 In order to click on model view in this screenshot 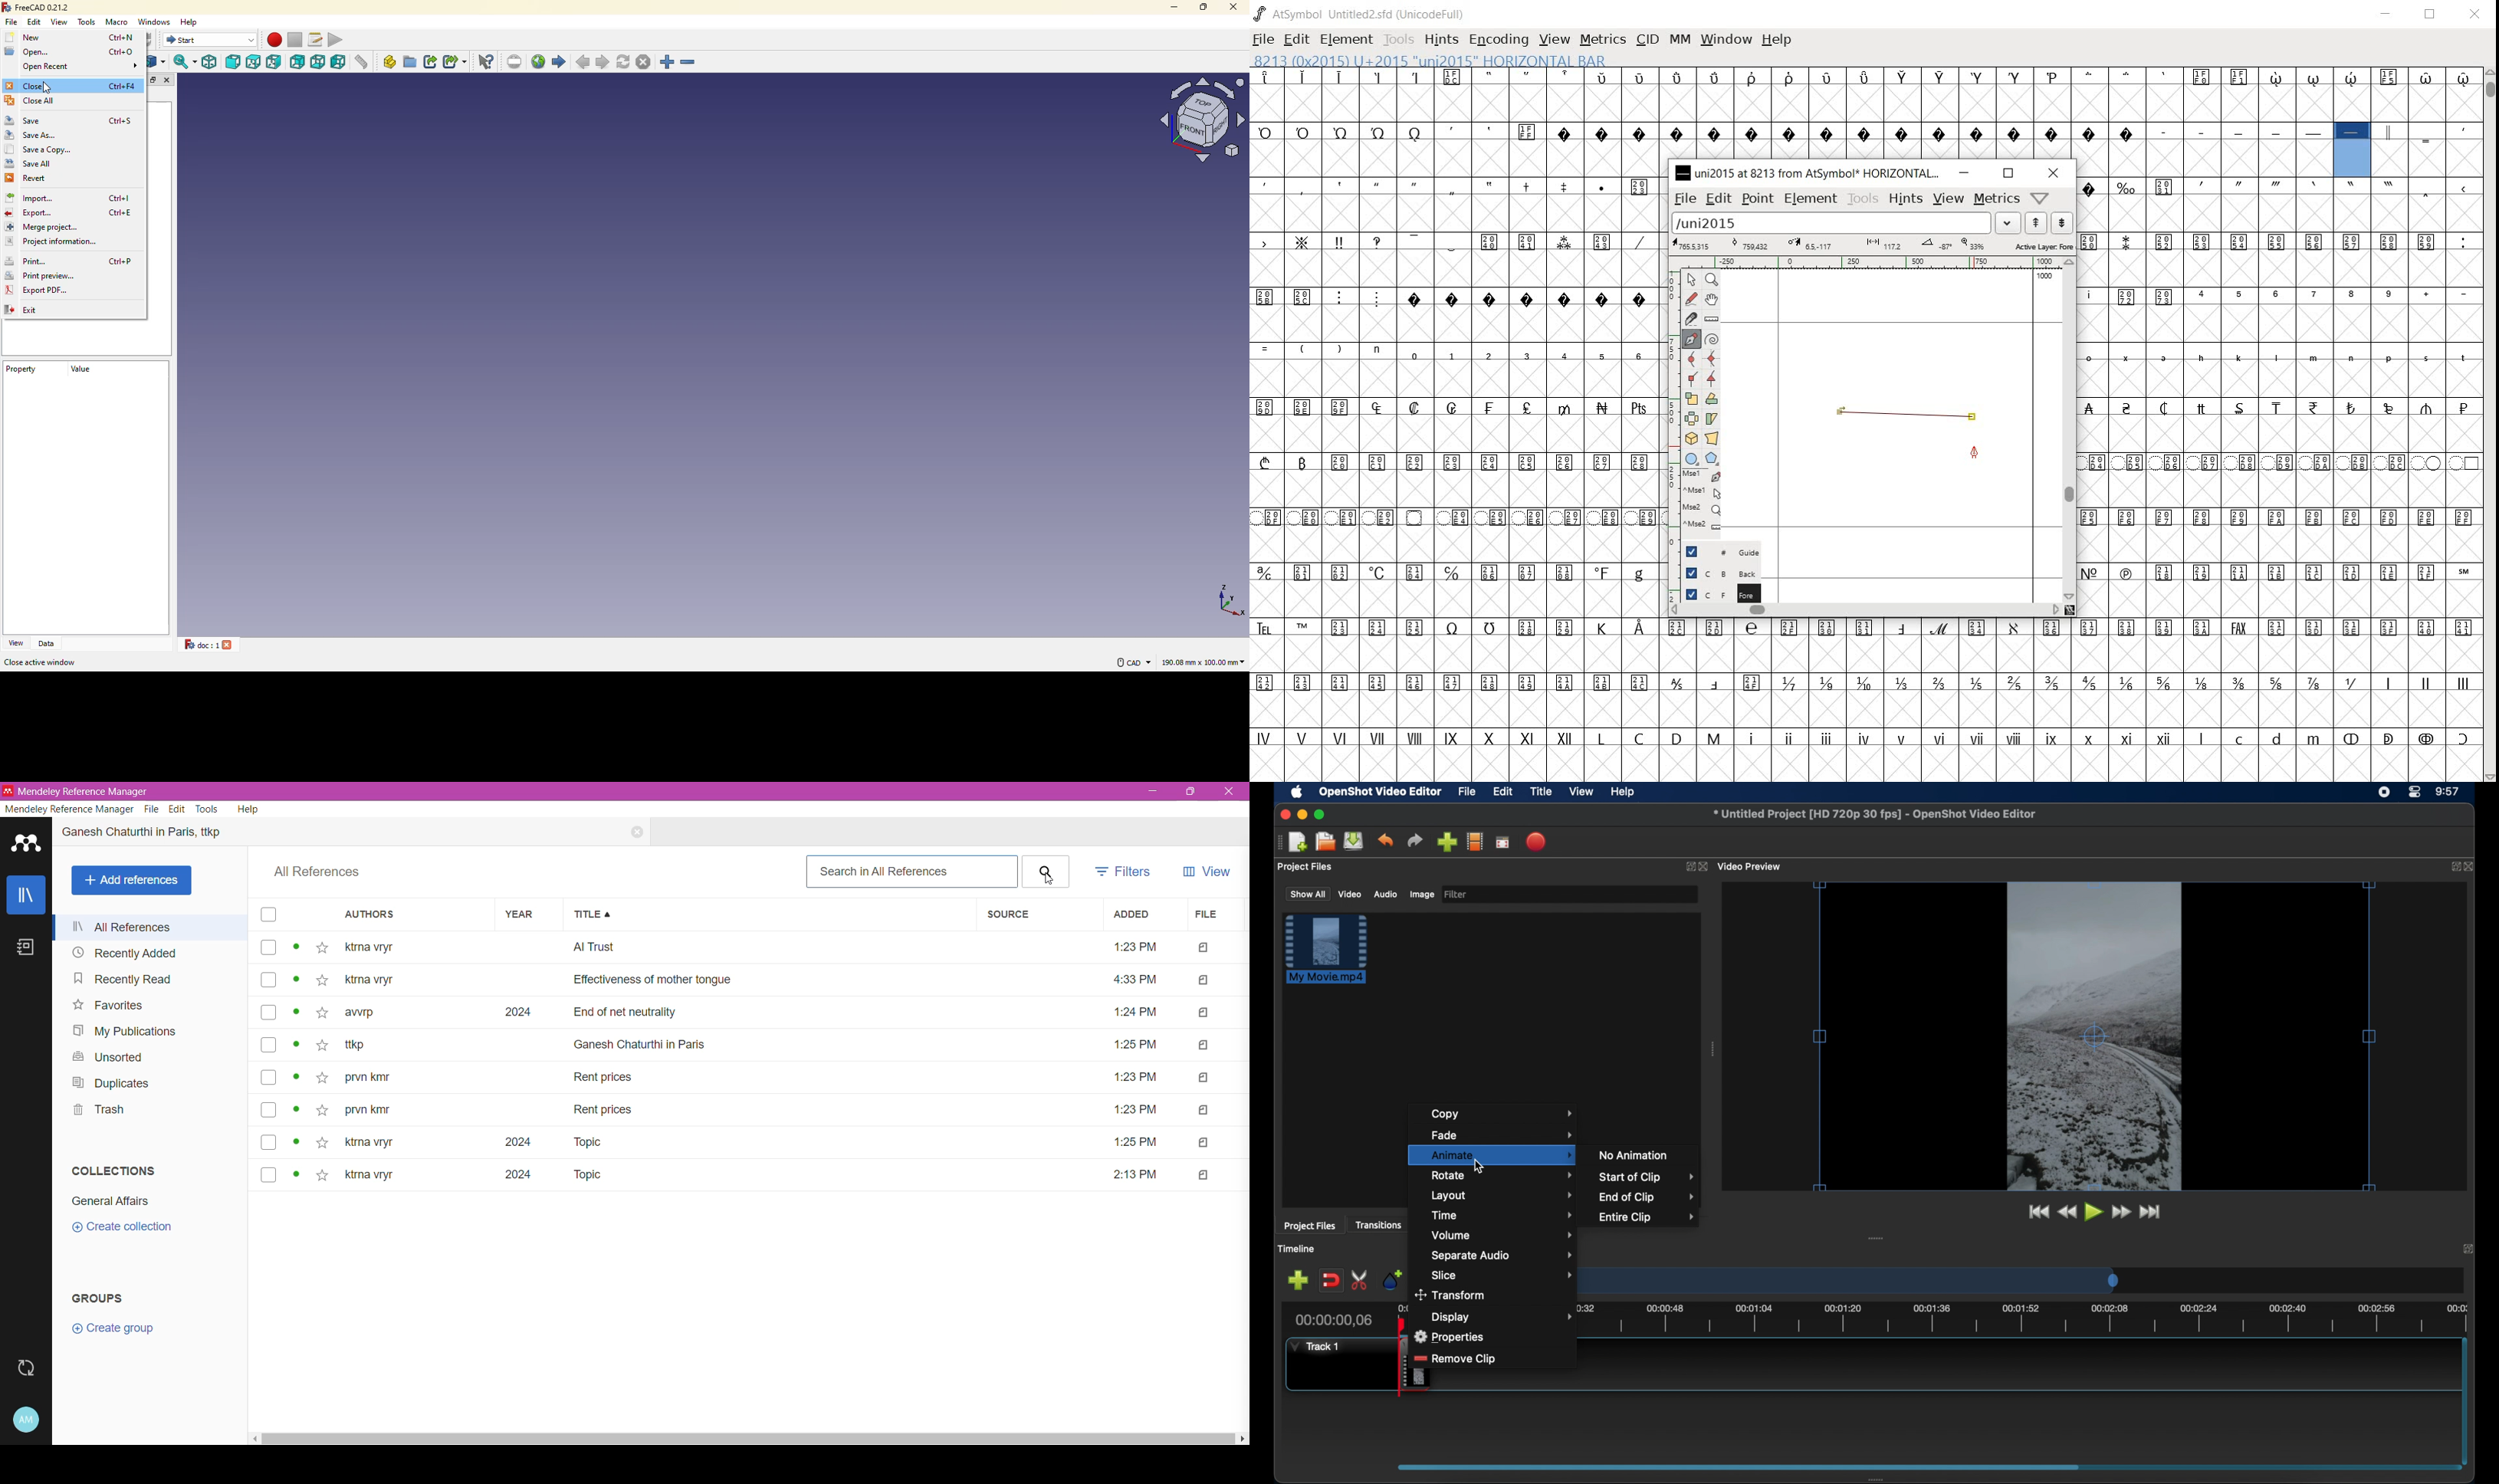, I will do `click(1199, 118)`.